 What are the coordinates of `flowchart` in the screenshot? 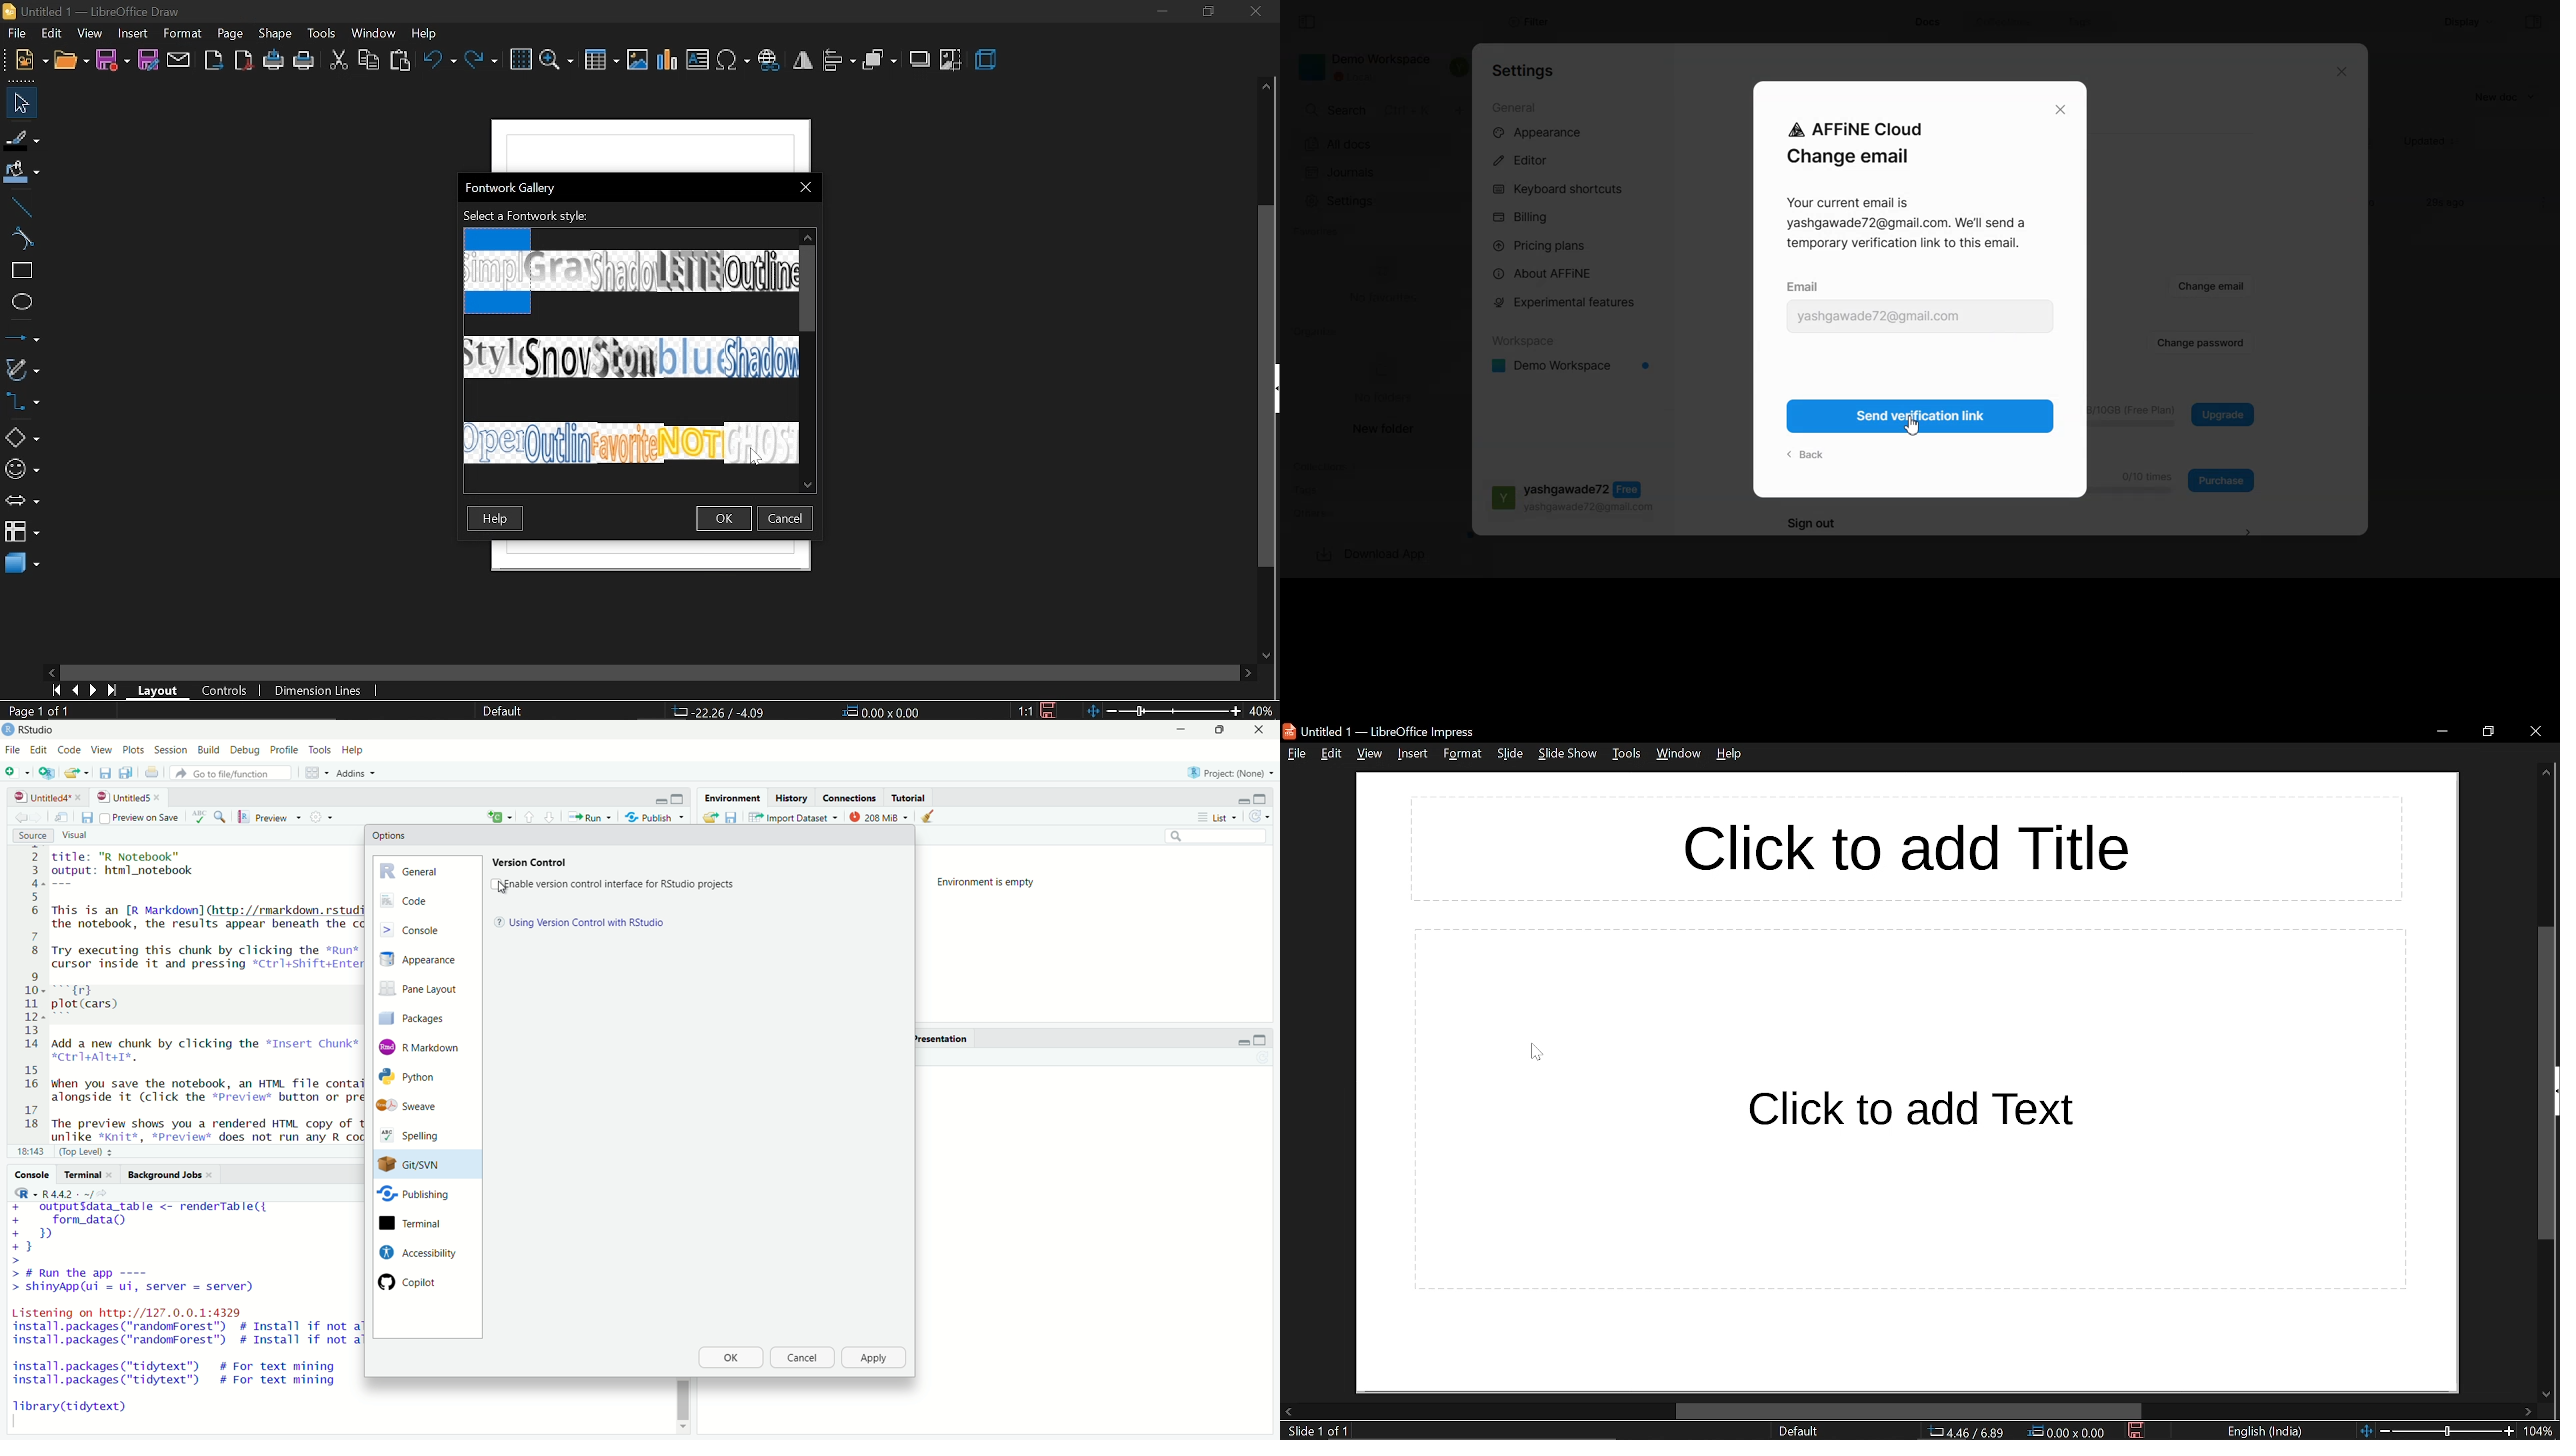 It's located at (22, 531).